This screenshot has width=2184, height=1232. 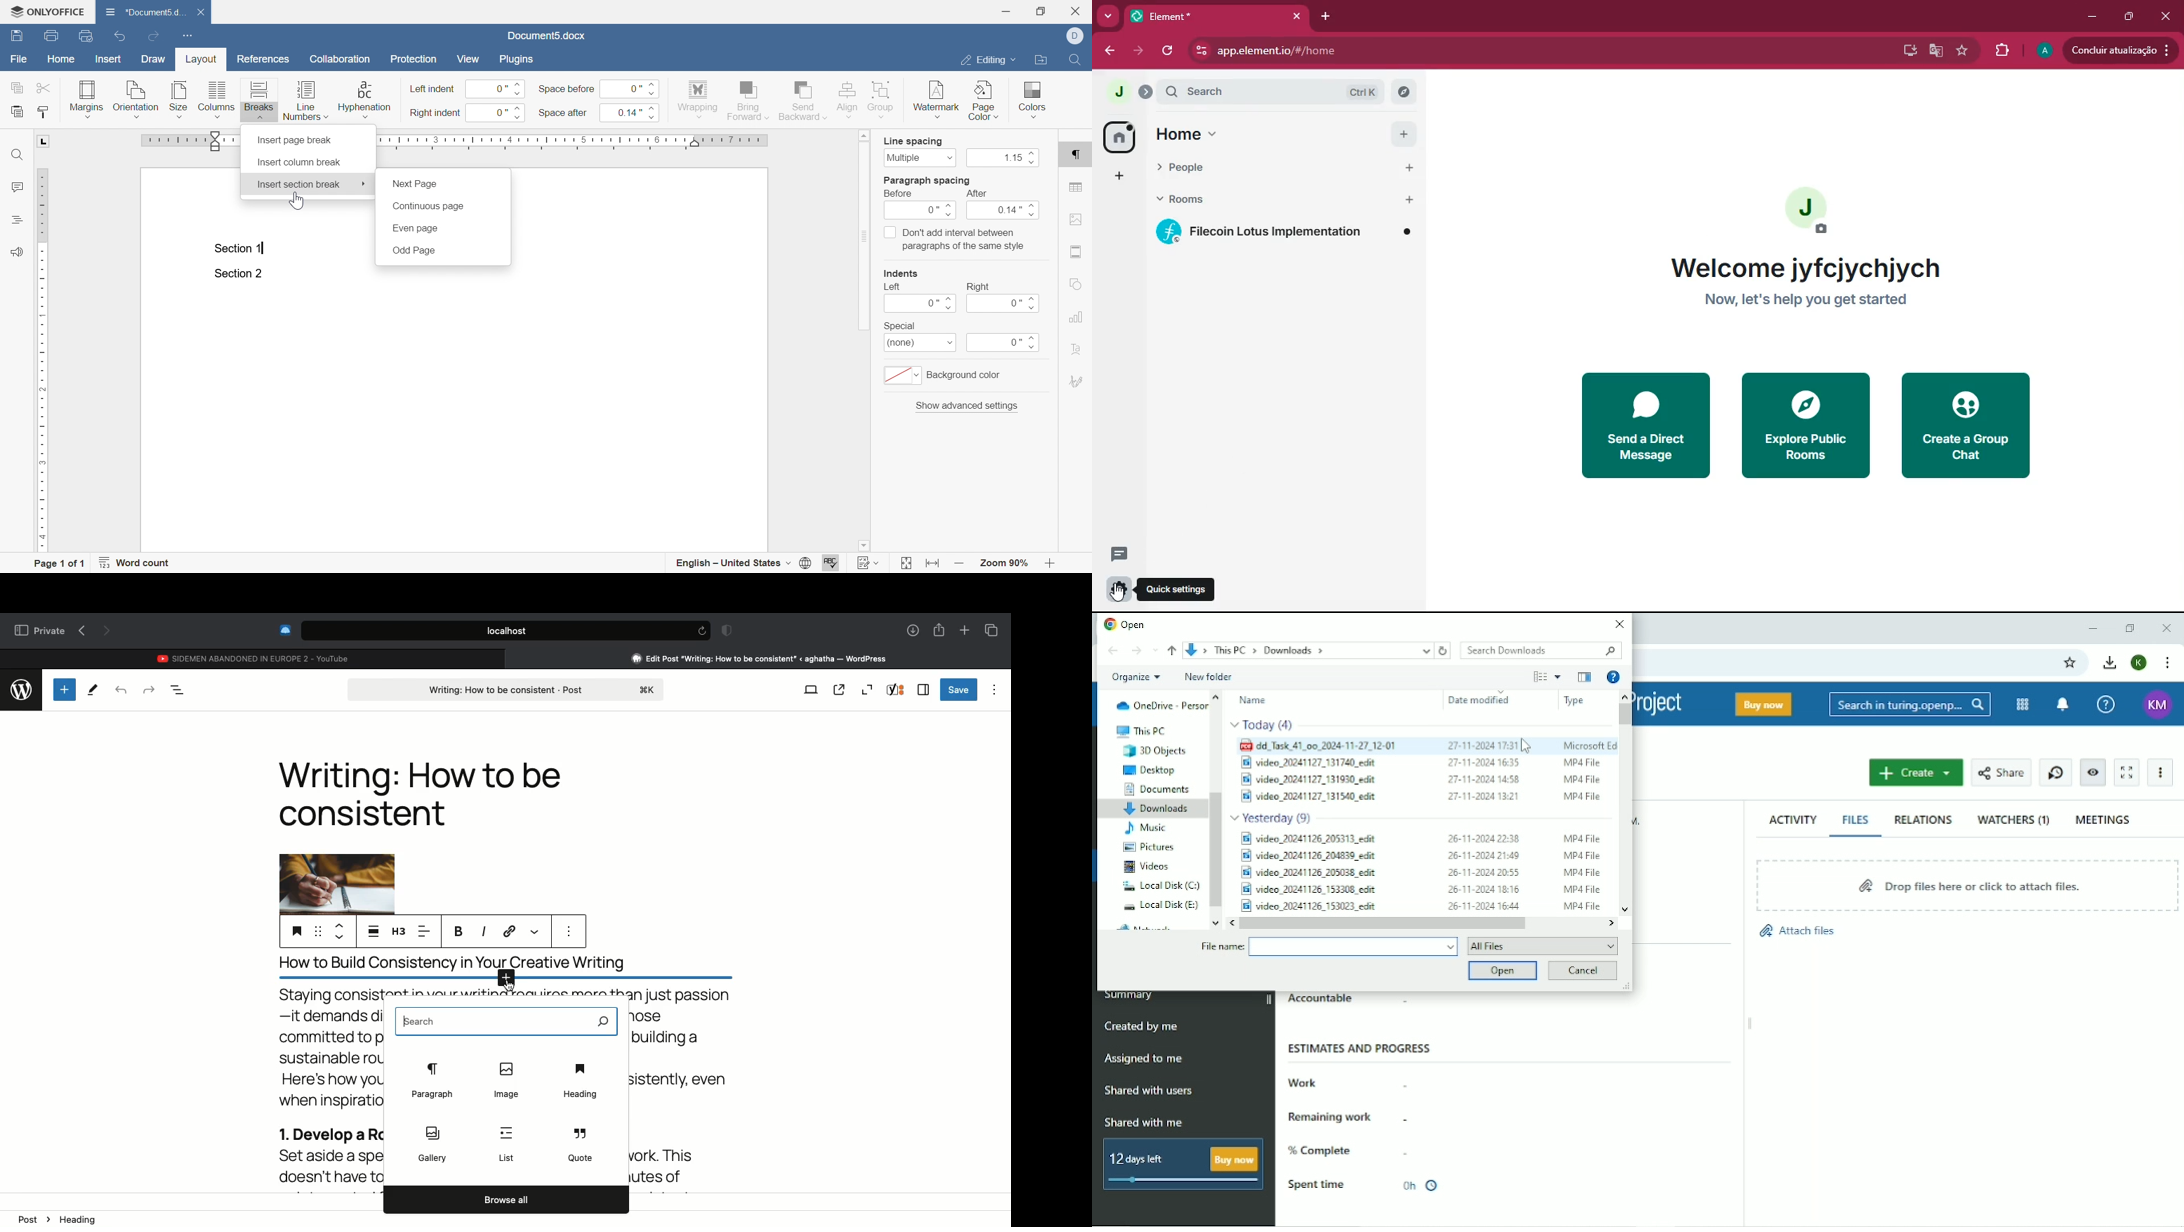 What do you see at coordinates (1807, 424) in the screenshot?
I see `explore public rooms` at bounding box center [1807, 424].